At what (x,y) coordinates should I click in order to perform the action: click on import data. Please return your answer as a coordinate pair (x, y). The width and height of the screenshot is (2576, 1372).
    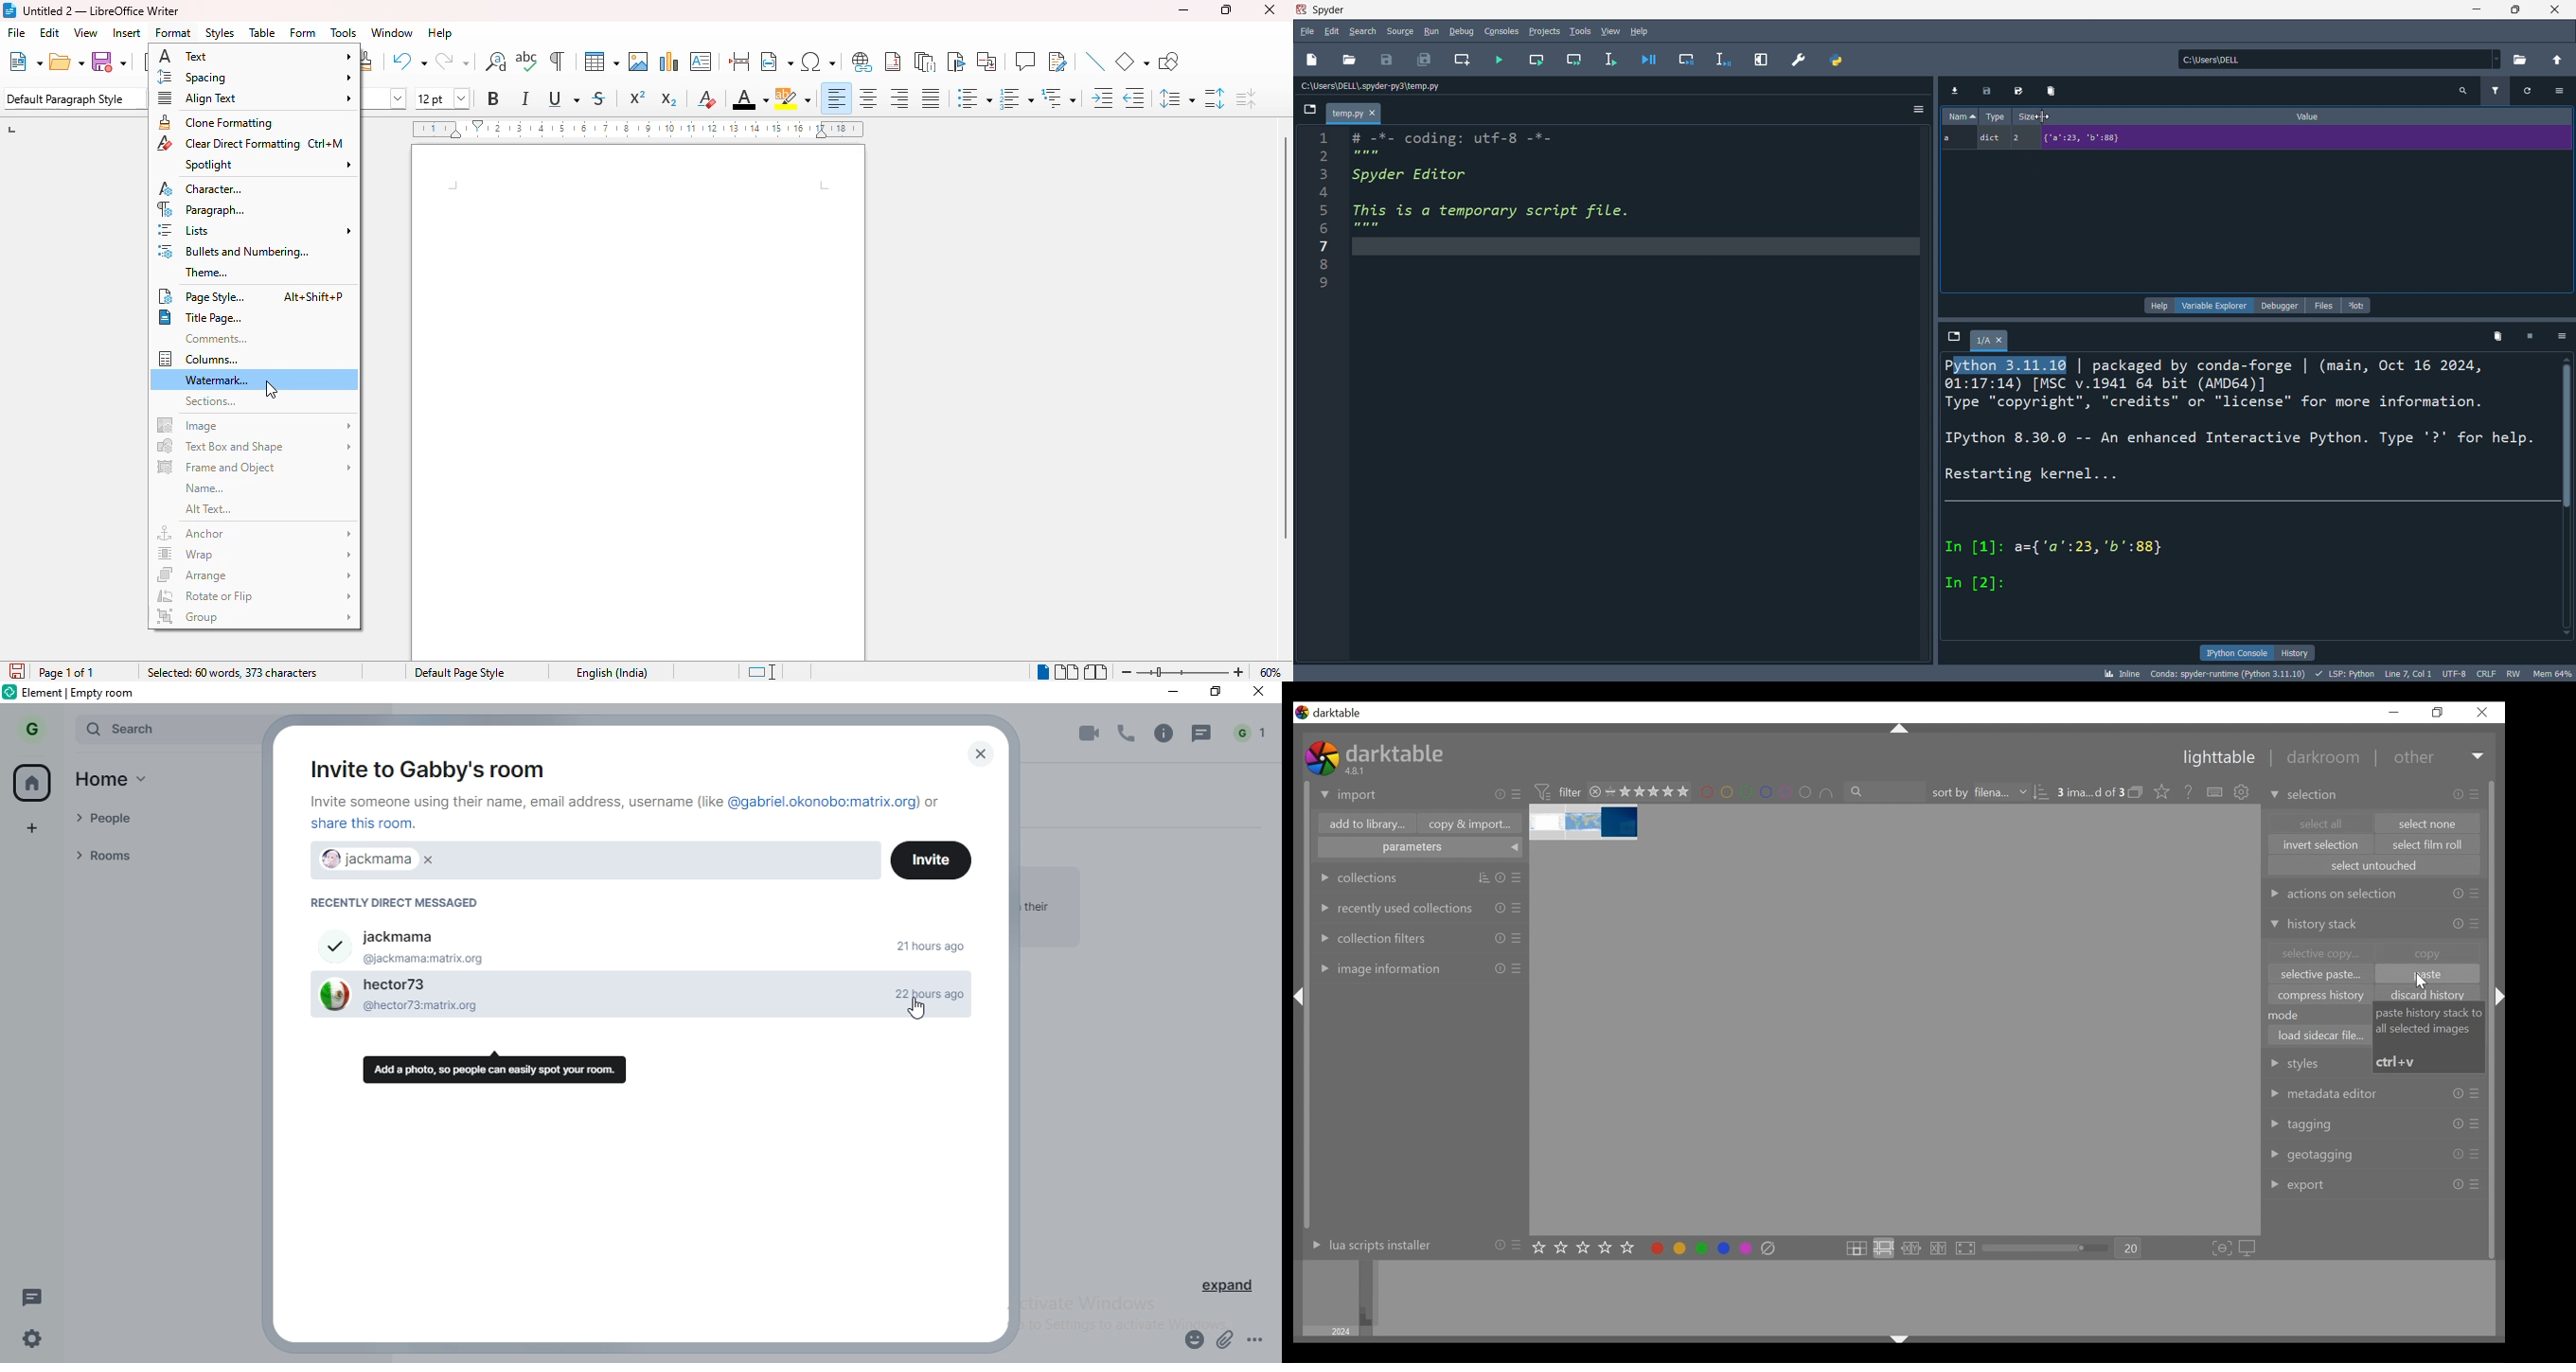
    Looking at the image, I should click on (1953, 90).